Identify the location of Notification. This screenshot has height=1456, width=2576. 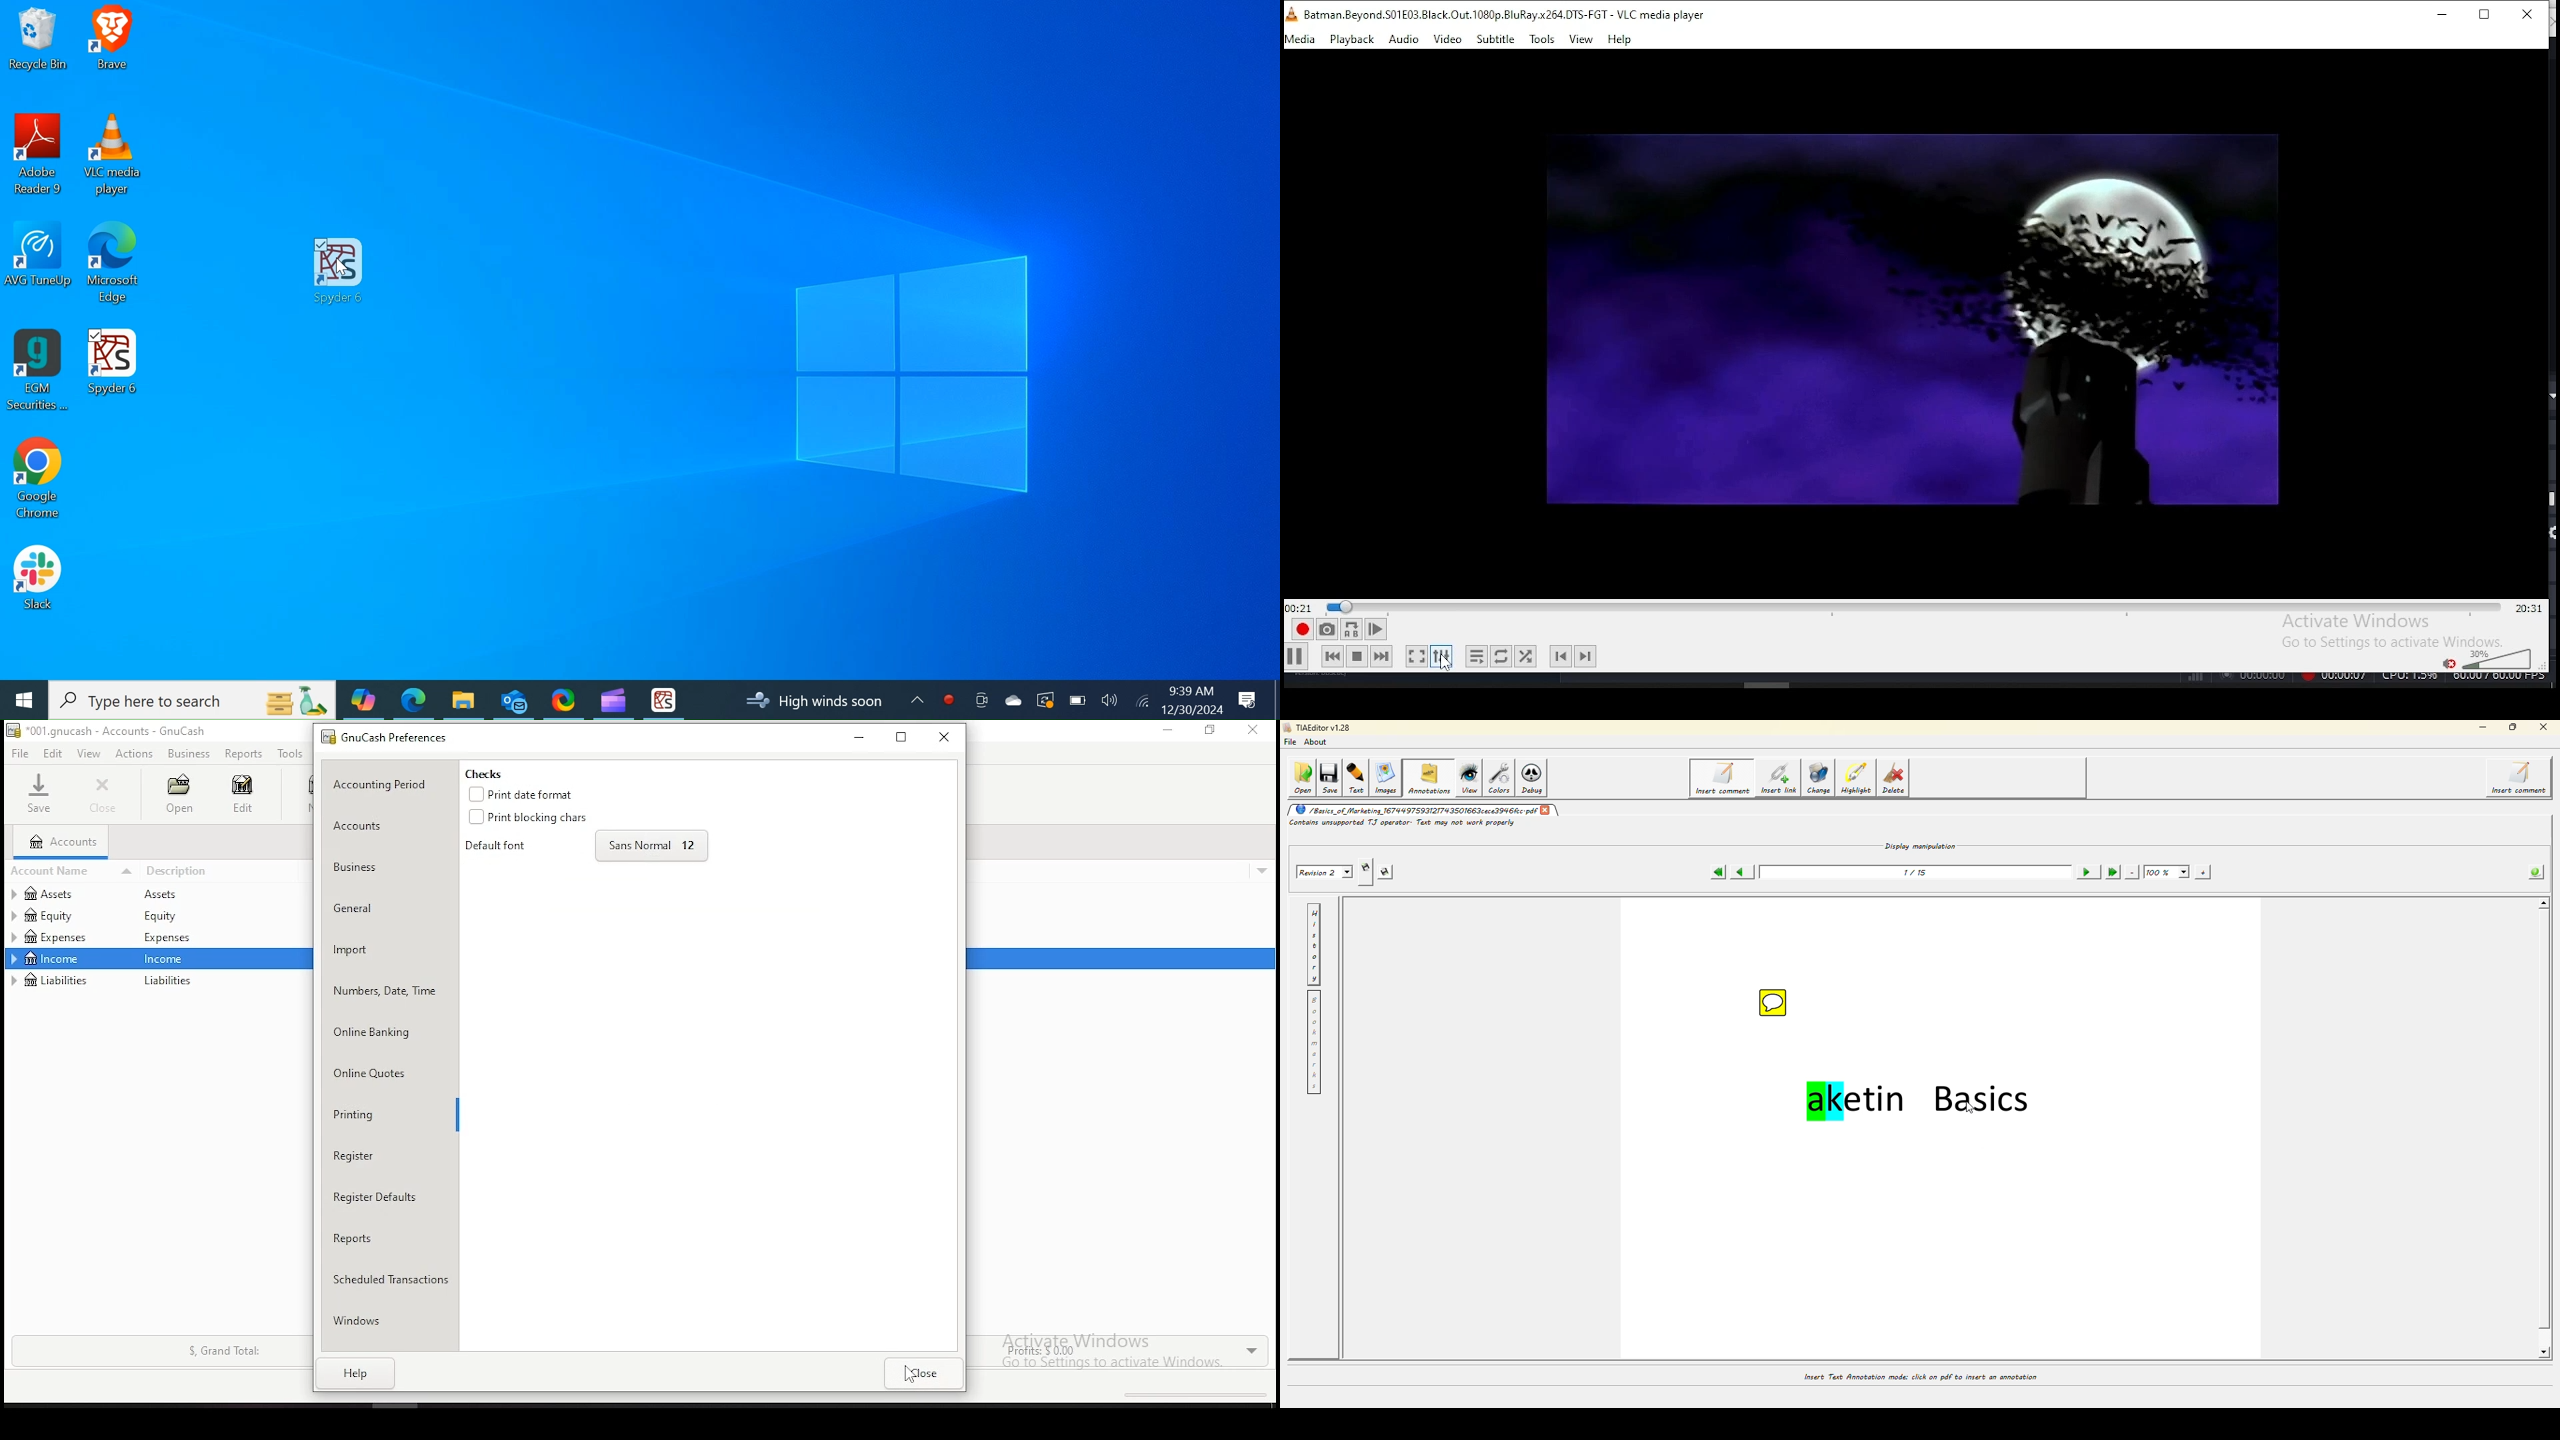
(1249, 701).